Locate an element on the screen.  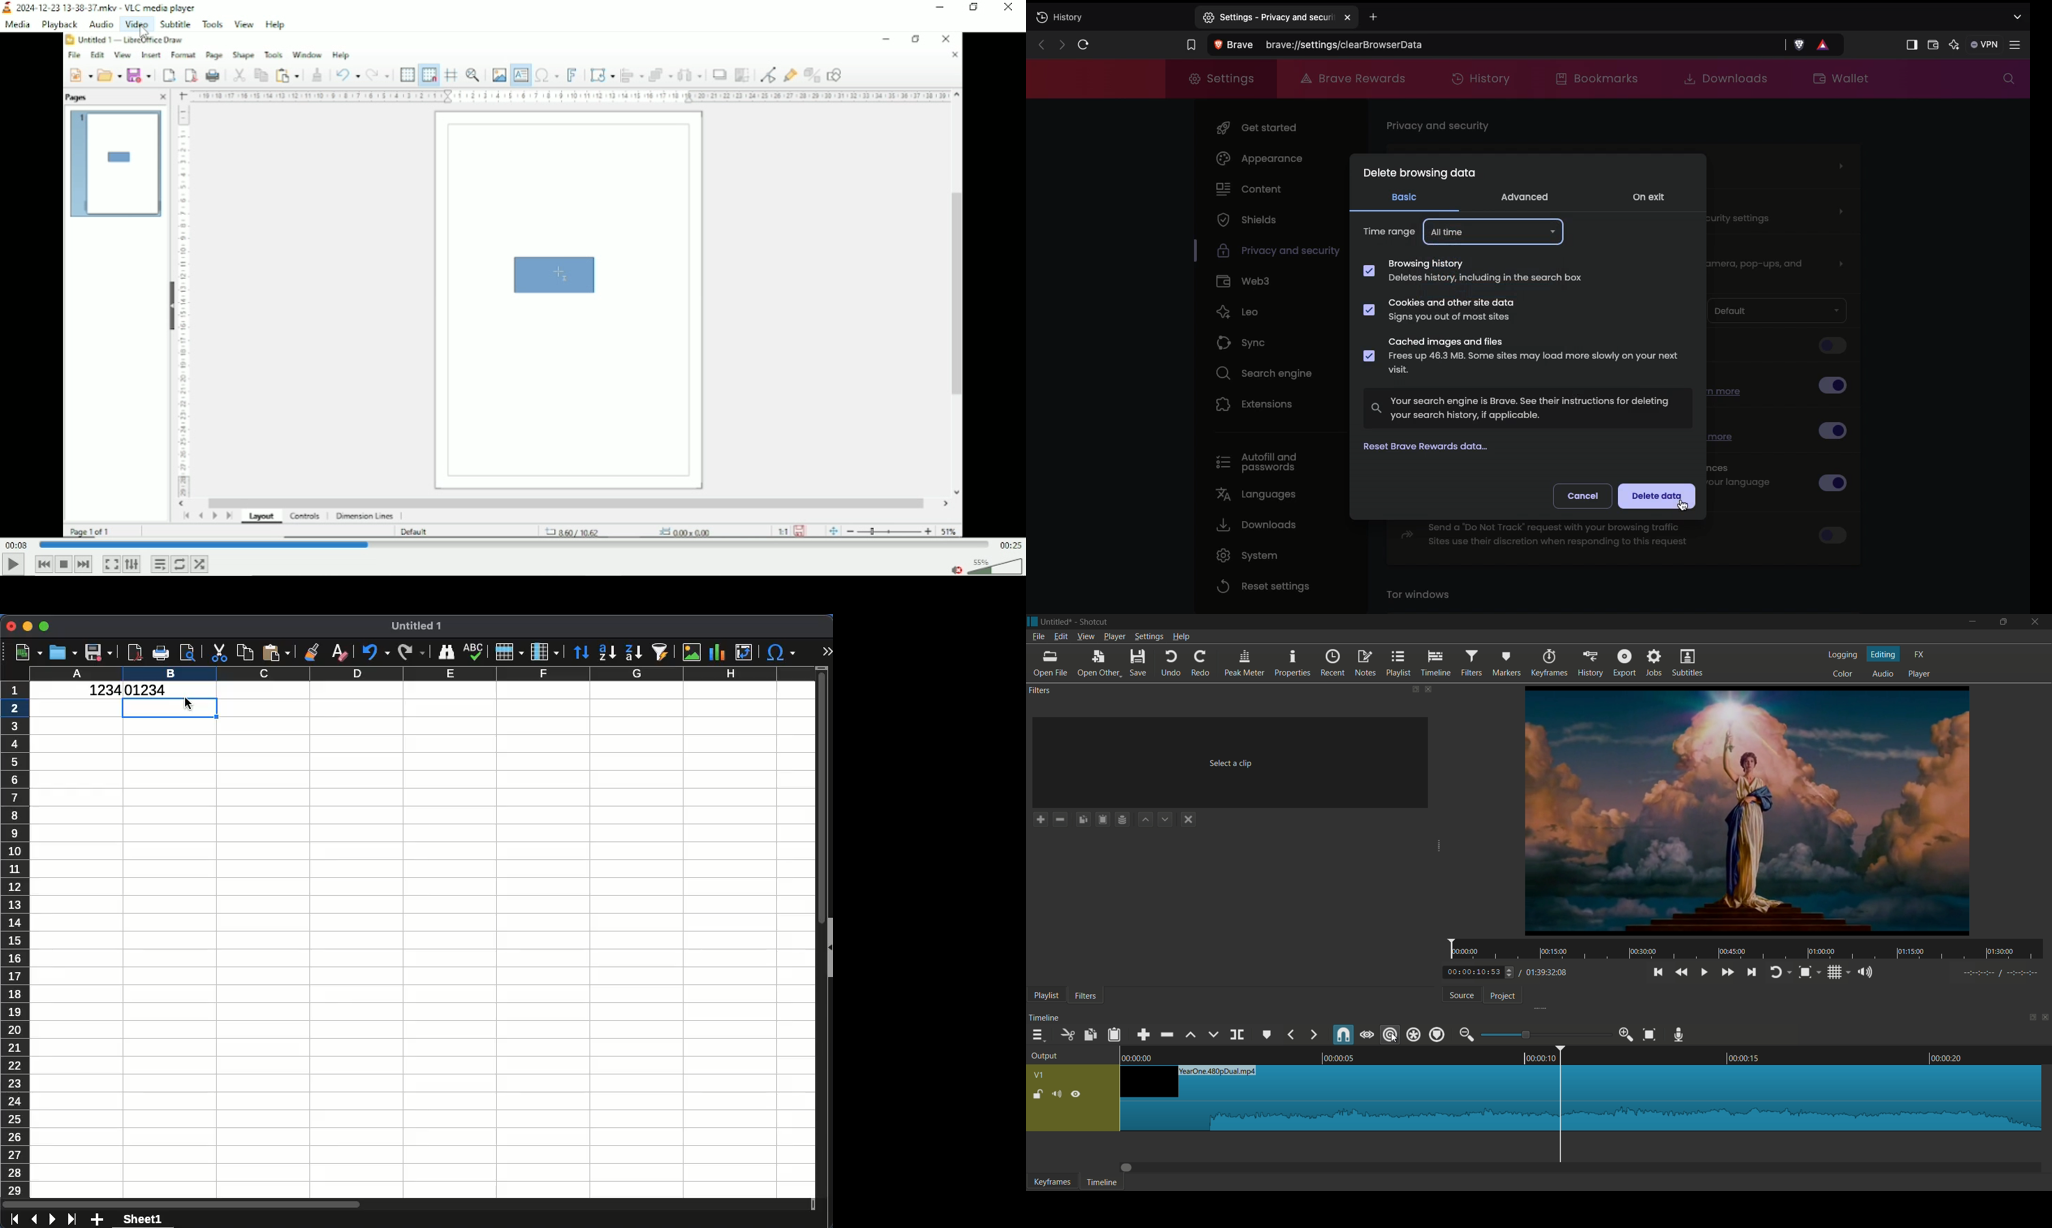
skip to the next point is located at coordinates (1751, 973).